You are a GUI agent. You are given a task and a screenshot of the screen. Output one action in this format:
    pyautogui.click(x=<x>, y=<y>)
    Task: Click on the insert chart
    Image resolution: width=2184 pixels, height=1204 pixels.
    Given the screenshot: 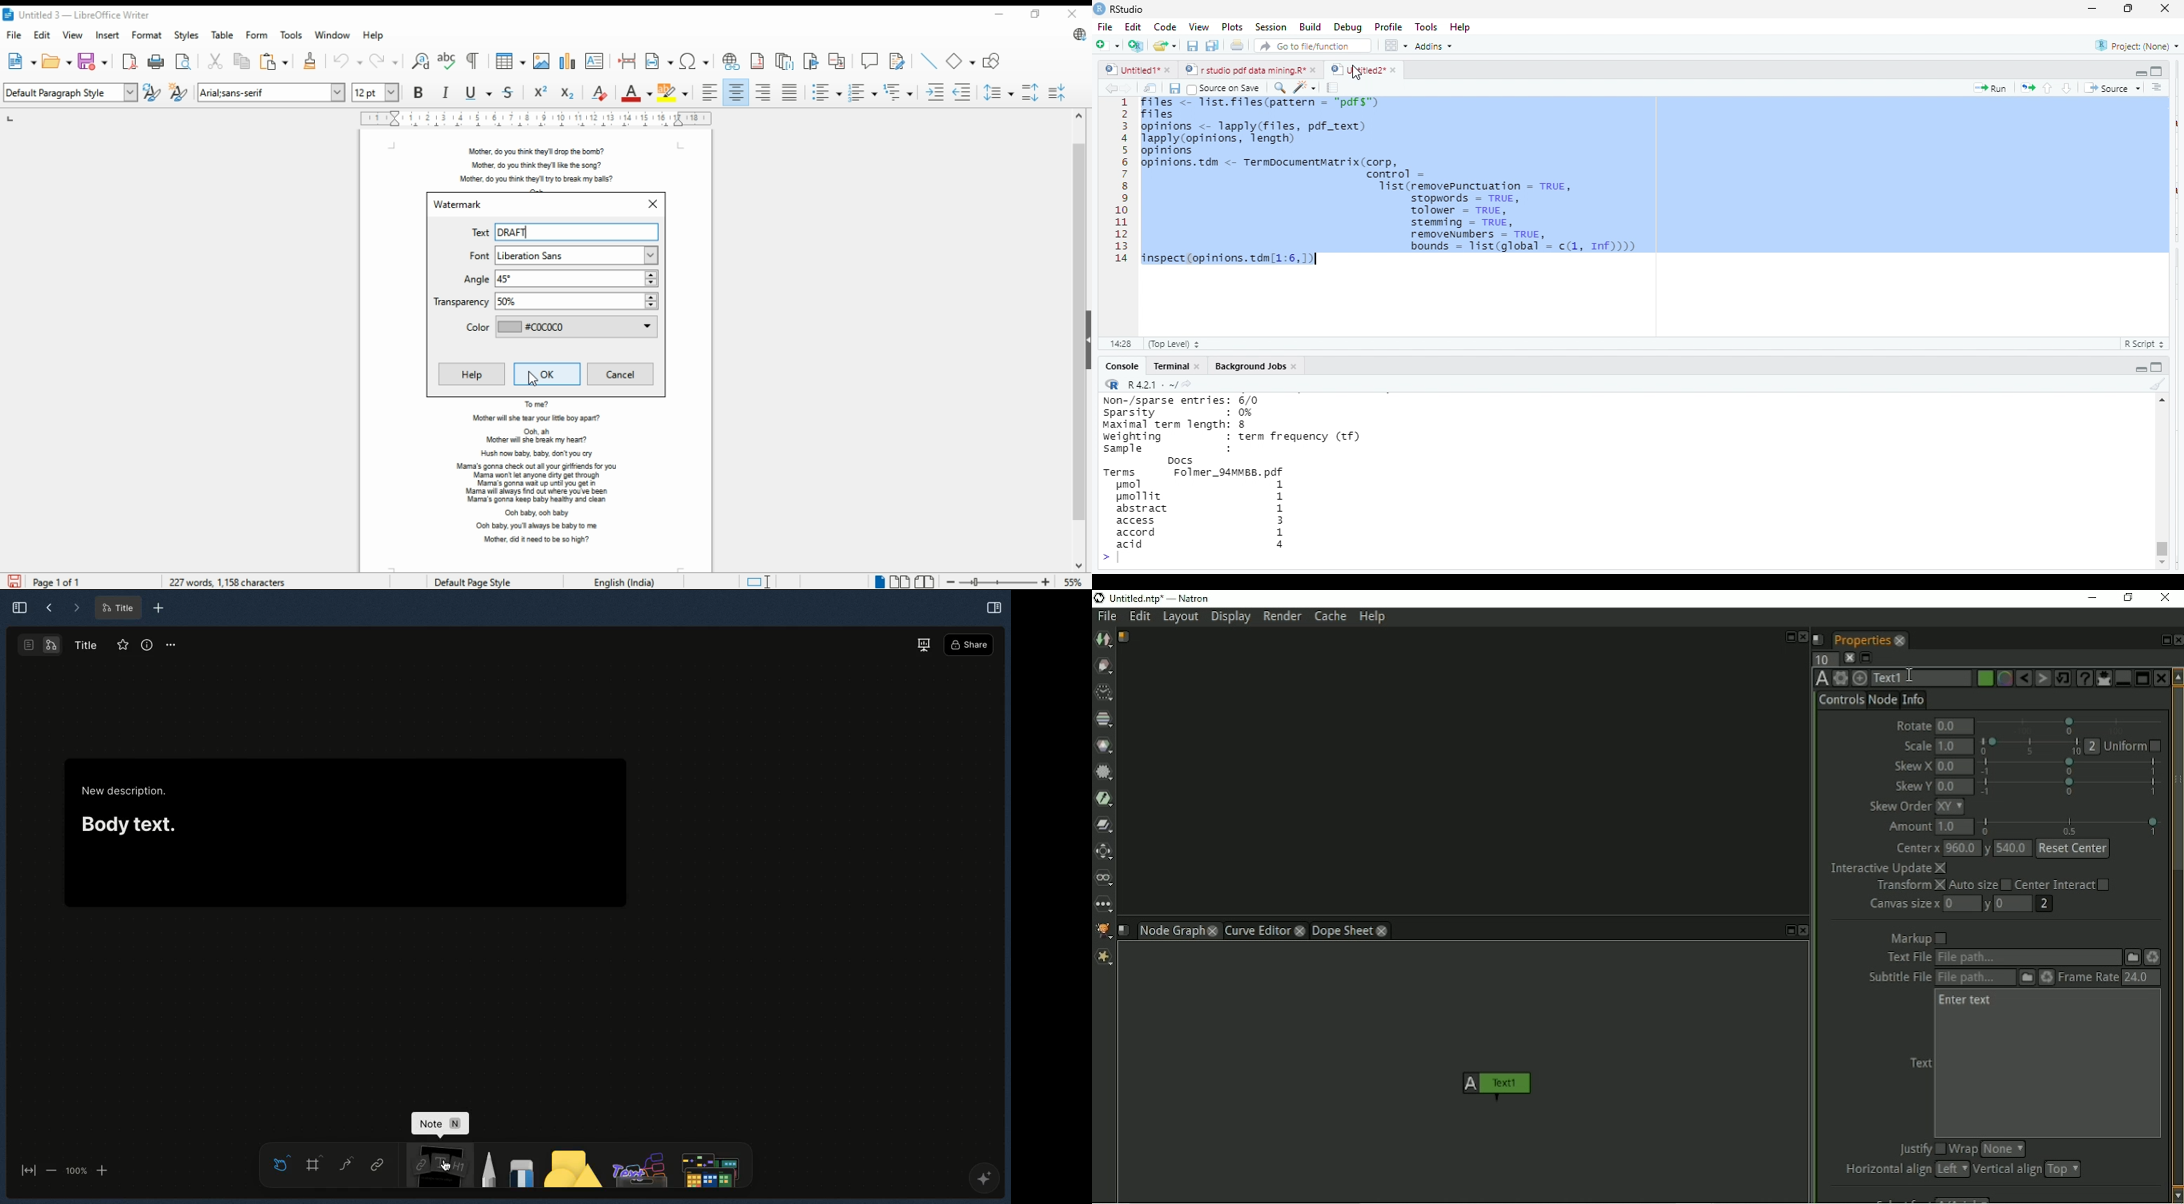 What is the action you would take?
    pyautogui.click(x=569, y=61)
    